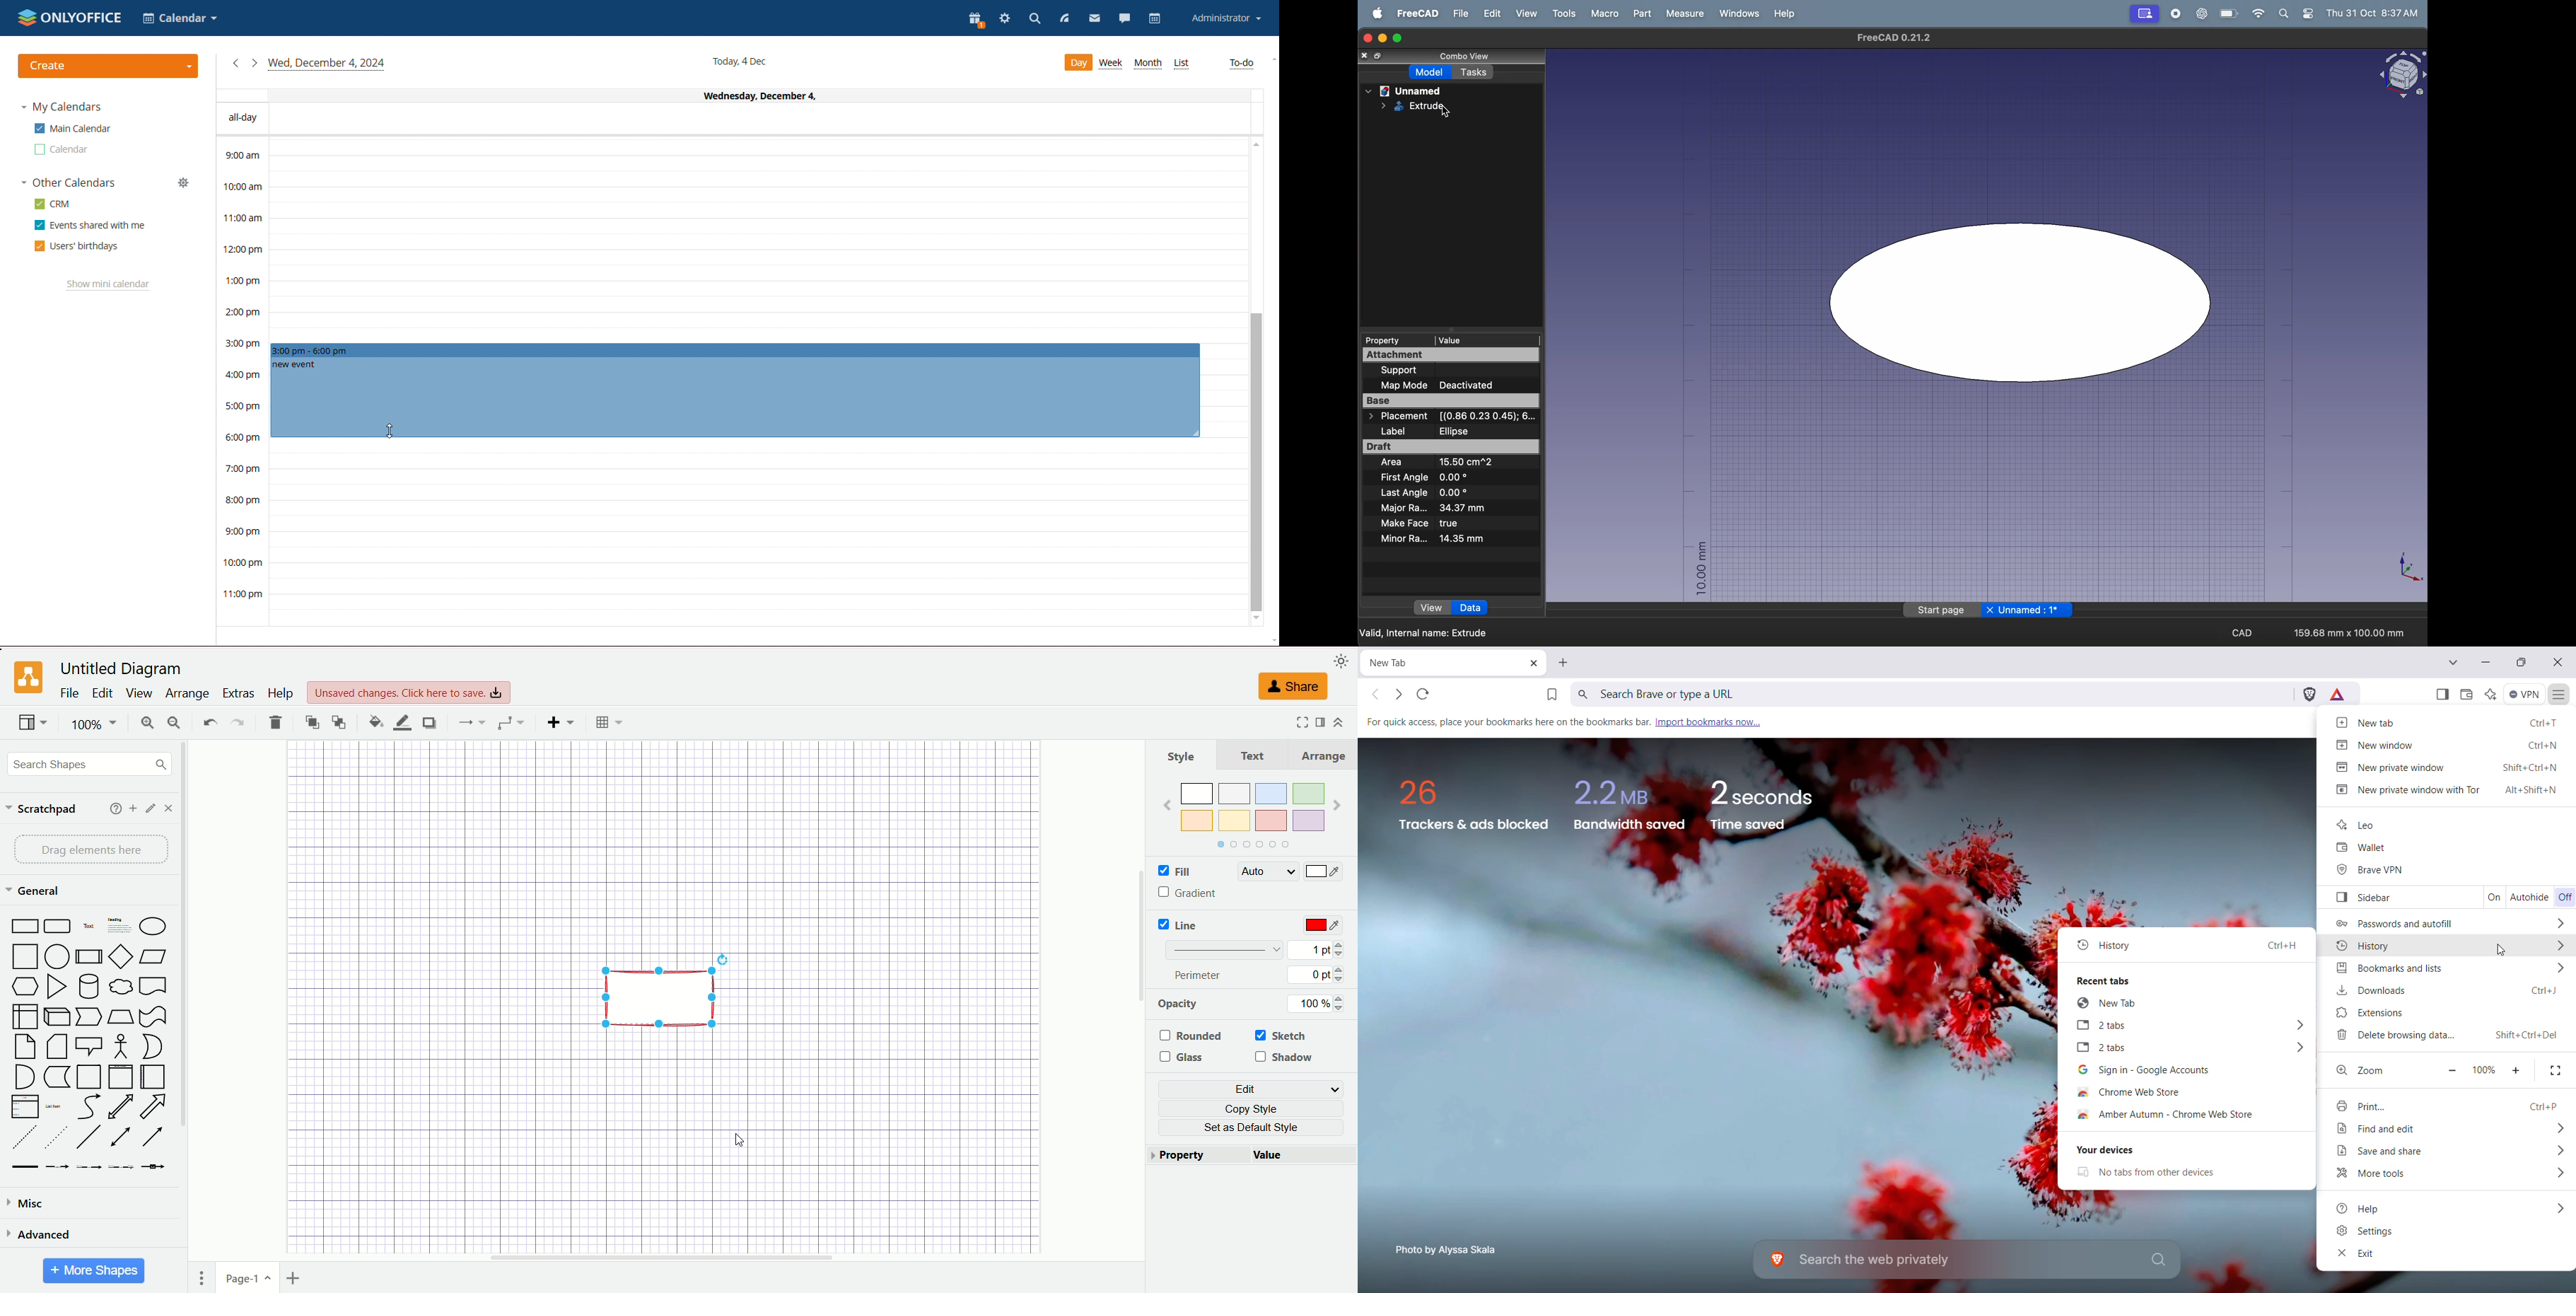 This screenshot has height=1316, width=2576. What do you see at coordinates (2296, 15) in the screenshot?
I see `apple widgets` at bounding box center [2296, 15].